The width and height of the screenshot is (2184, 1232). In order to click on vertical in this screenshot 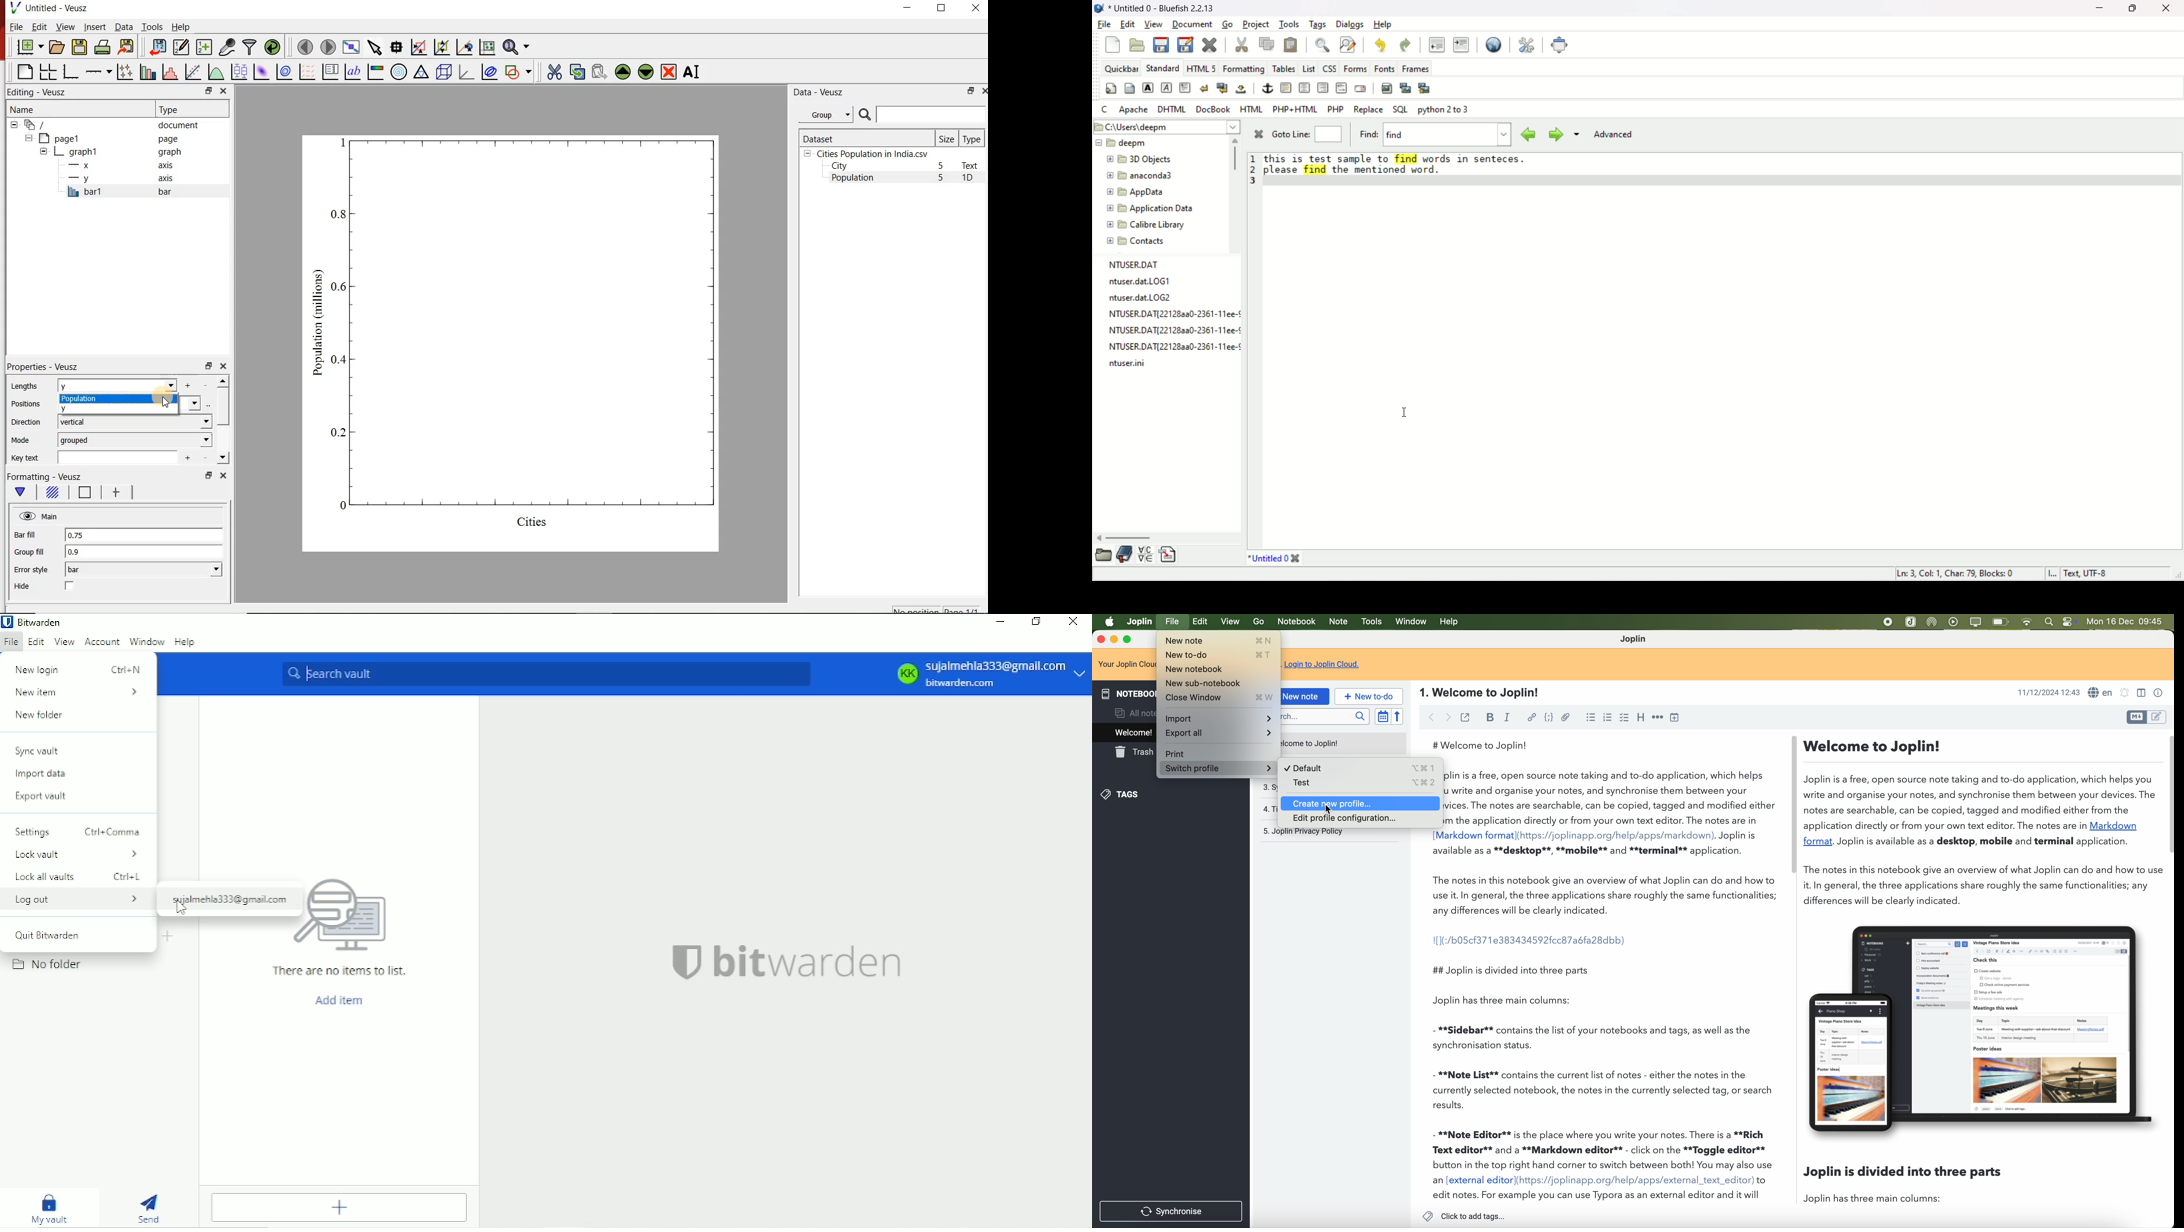, I will do `click(134, 422)`.